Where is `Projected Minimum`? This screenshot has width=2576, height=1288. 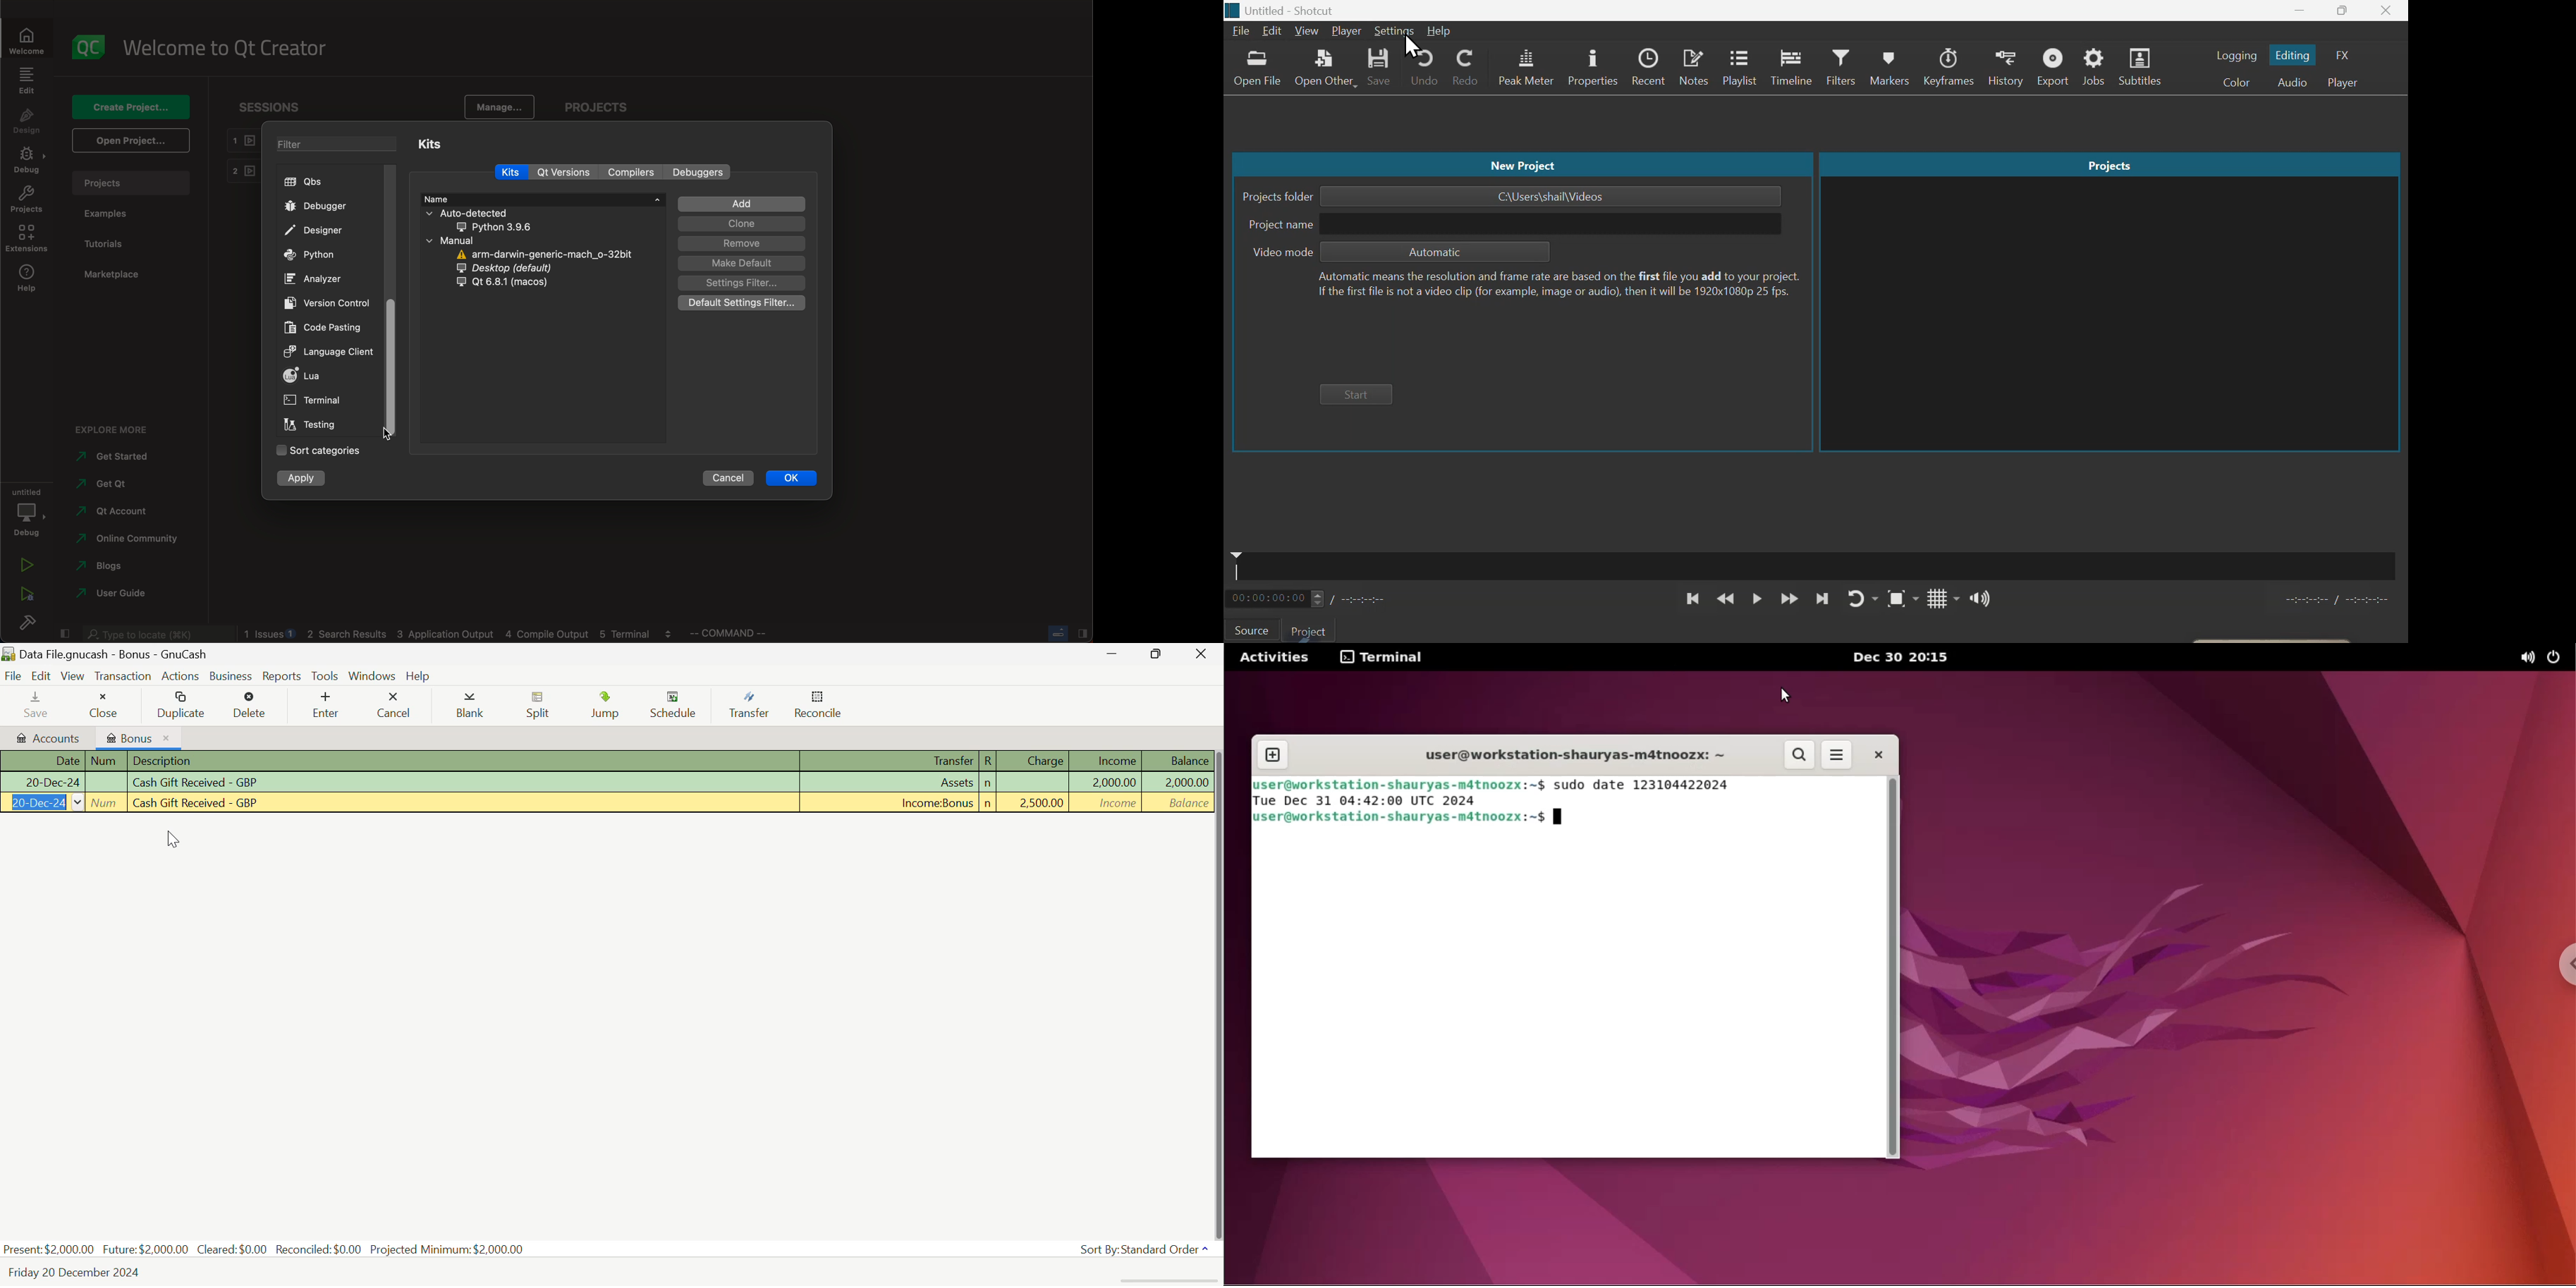
Projected Minimum is located at coordinates (450, 1248).